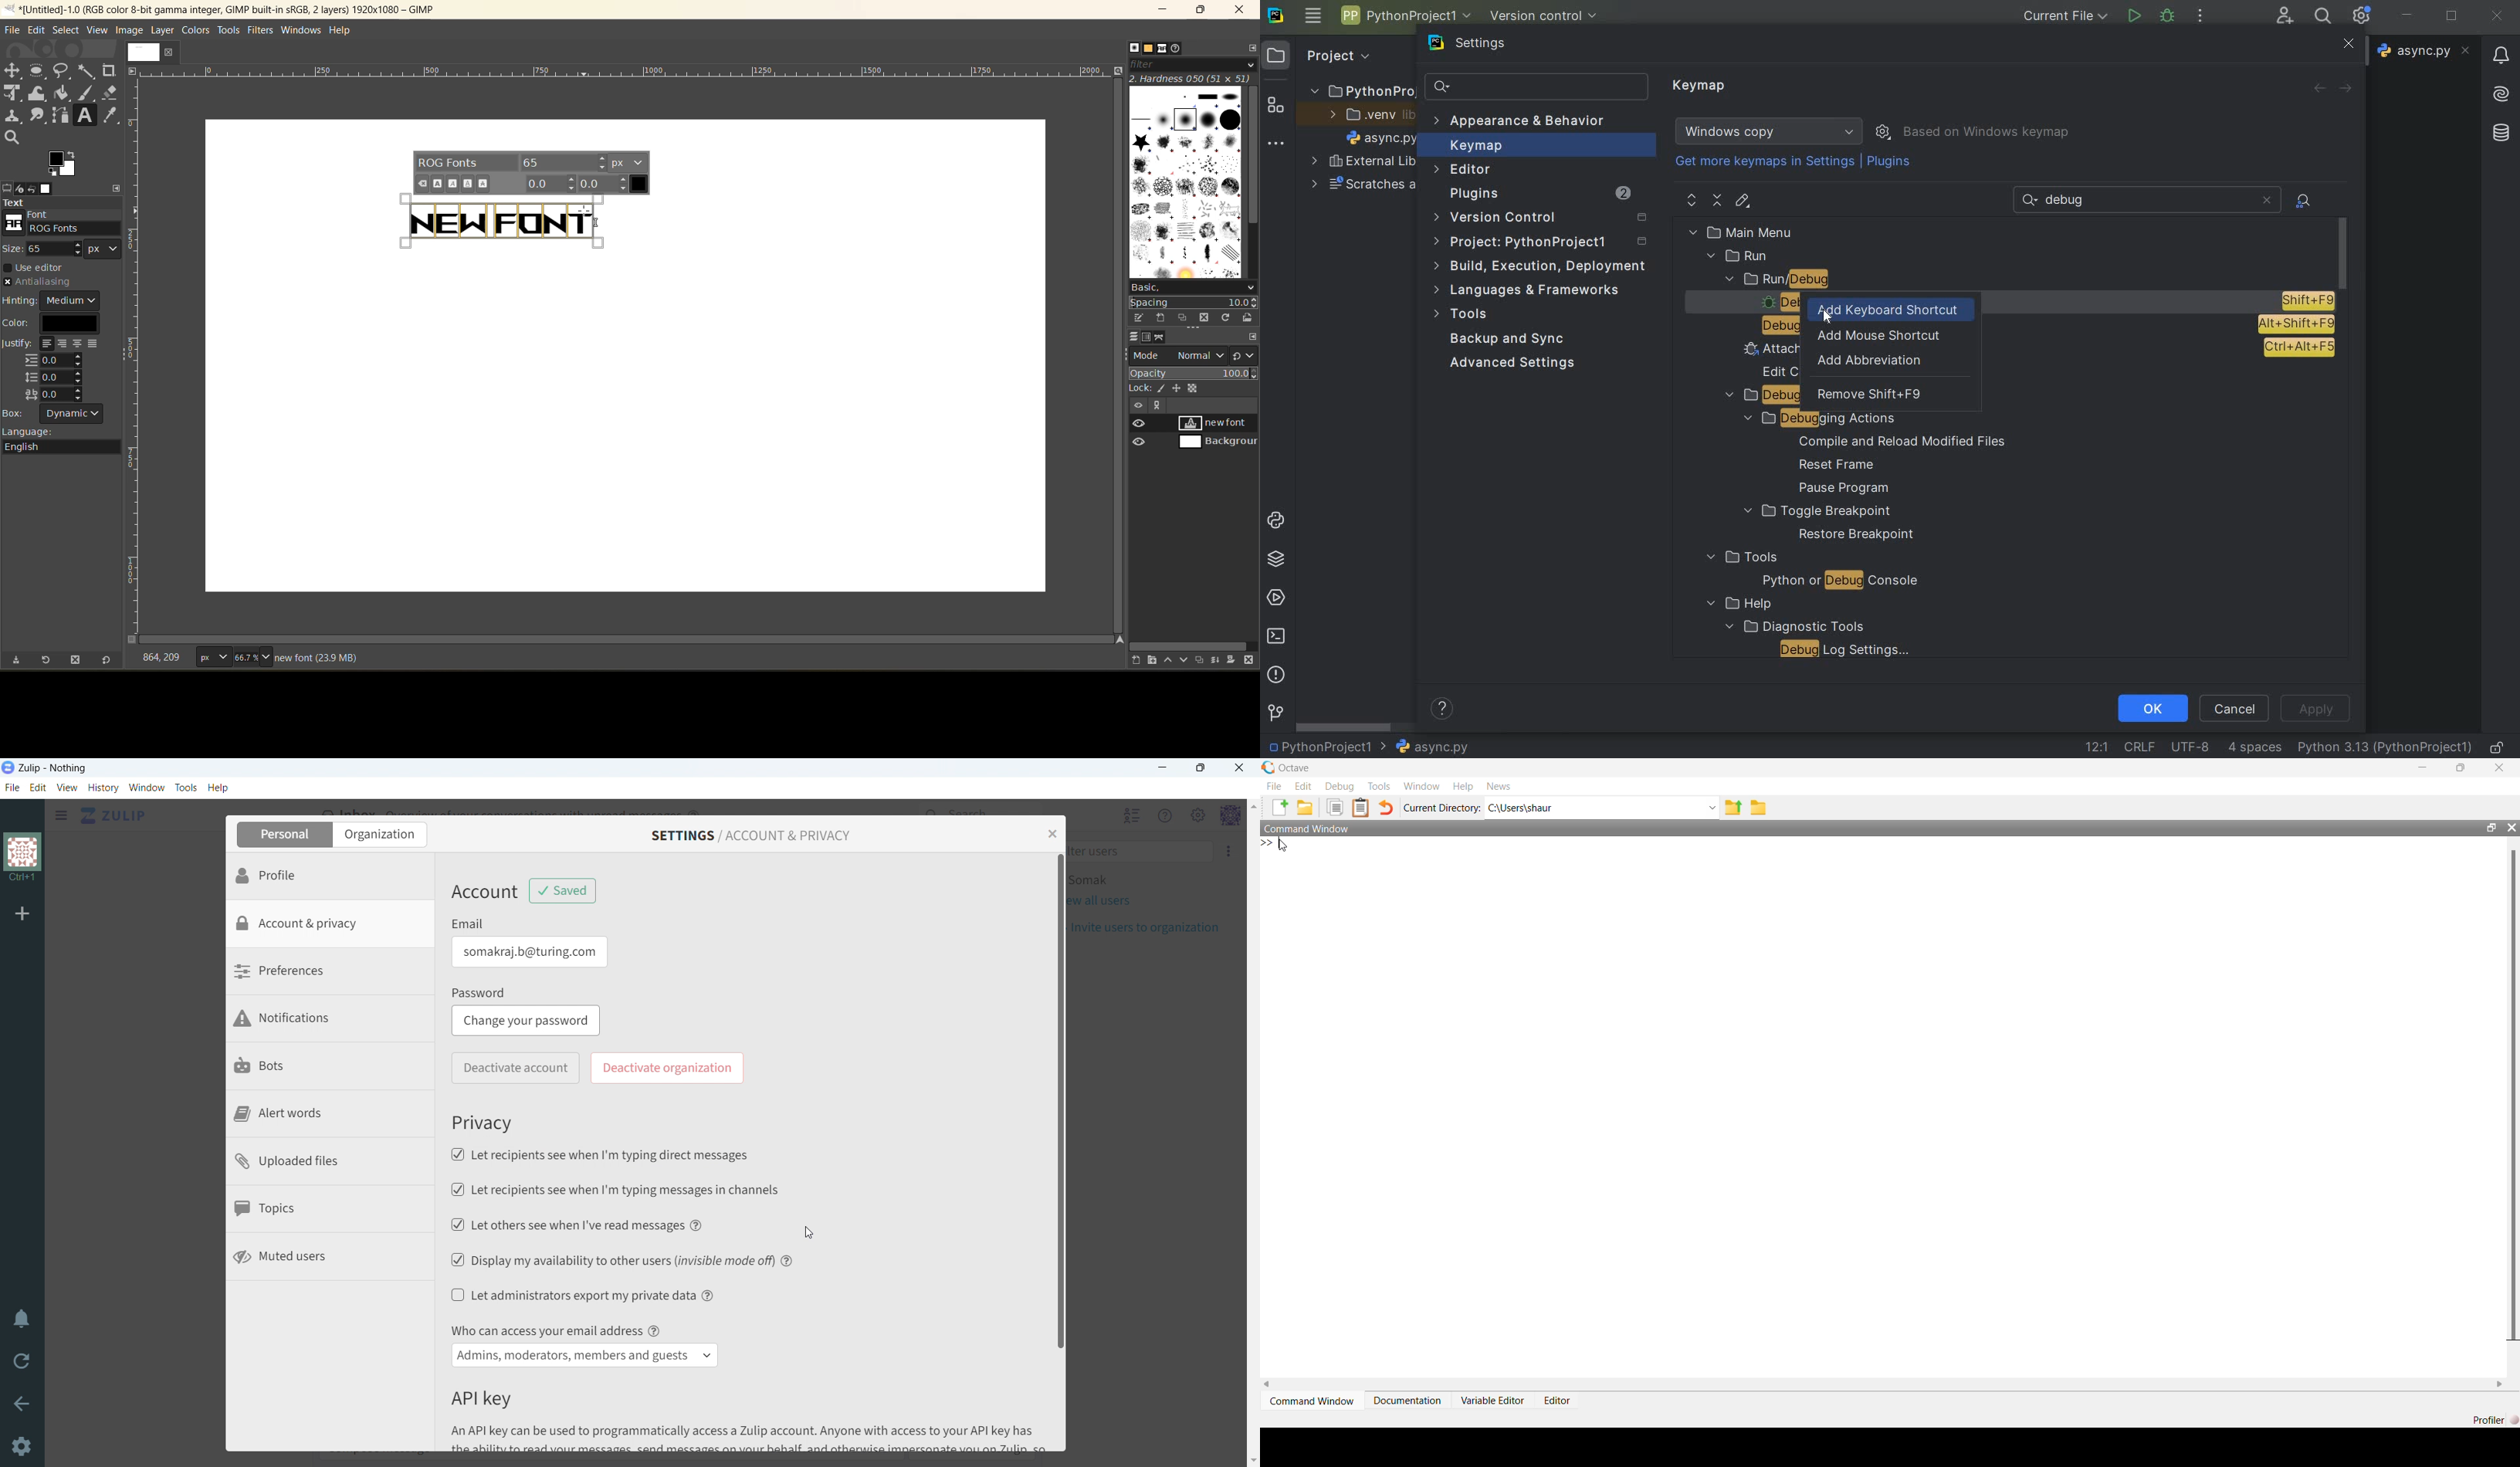 The width and height of the screenshot is (2520, 1484). Describe the element at coordinates (761, 1437) in the screenshot. I see `An API key can be used to programmatically access a Zulip account. Anyone with access to your API key has` at that location.